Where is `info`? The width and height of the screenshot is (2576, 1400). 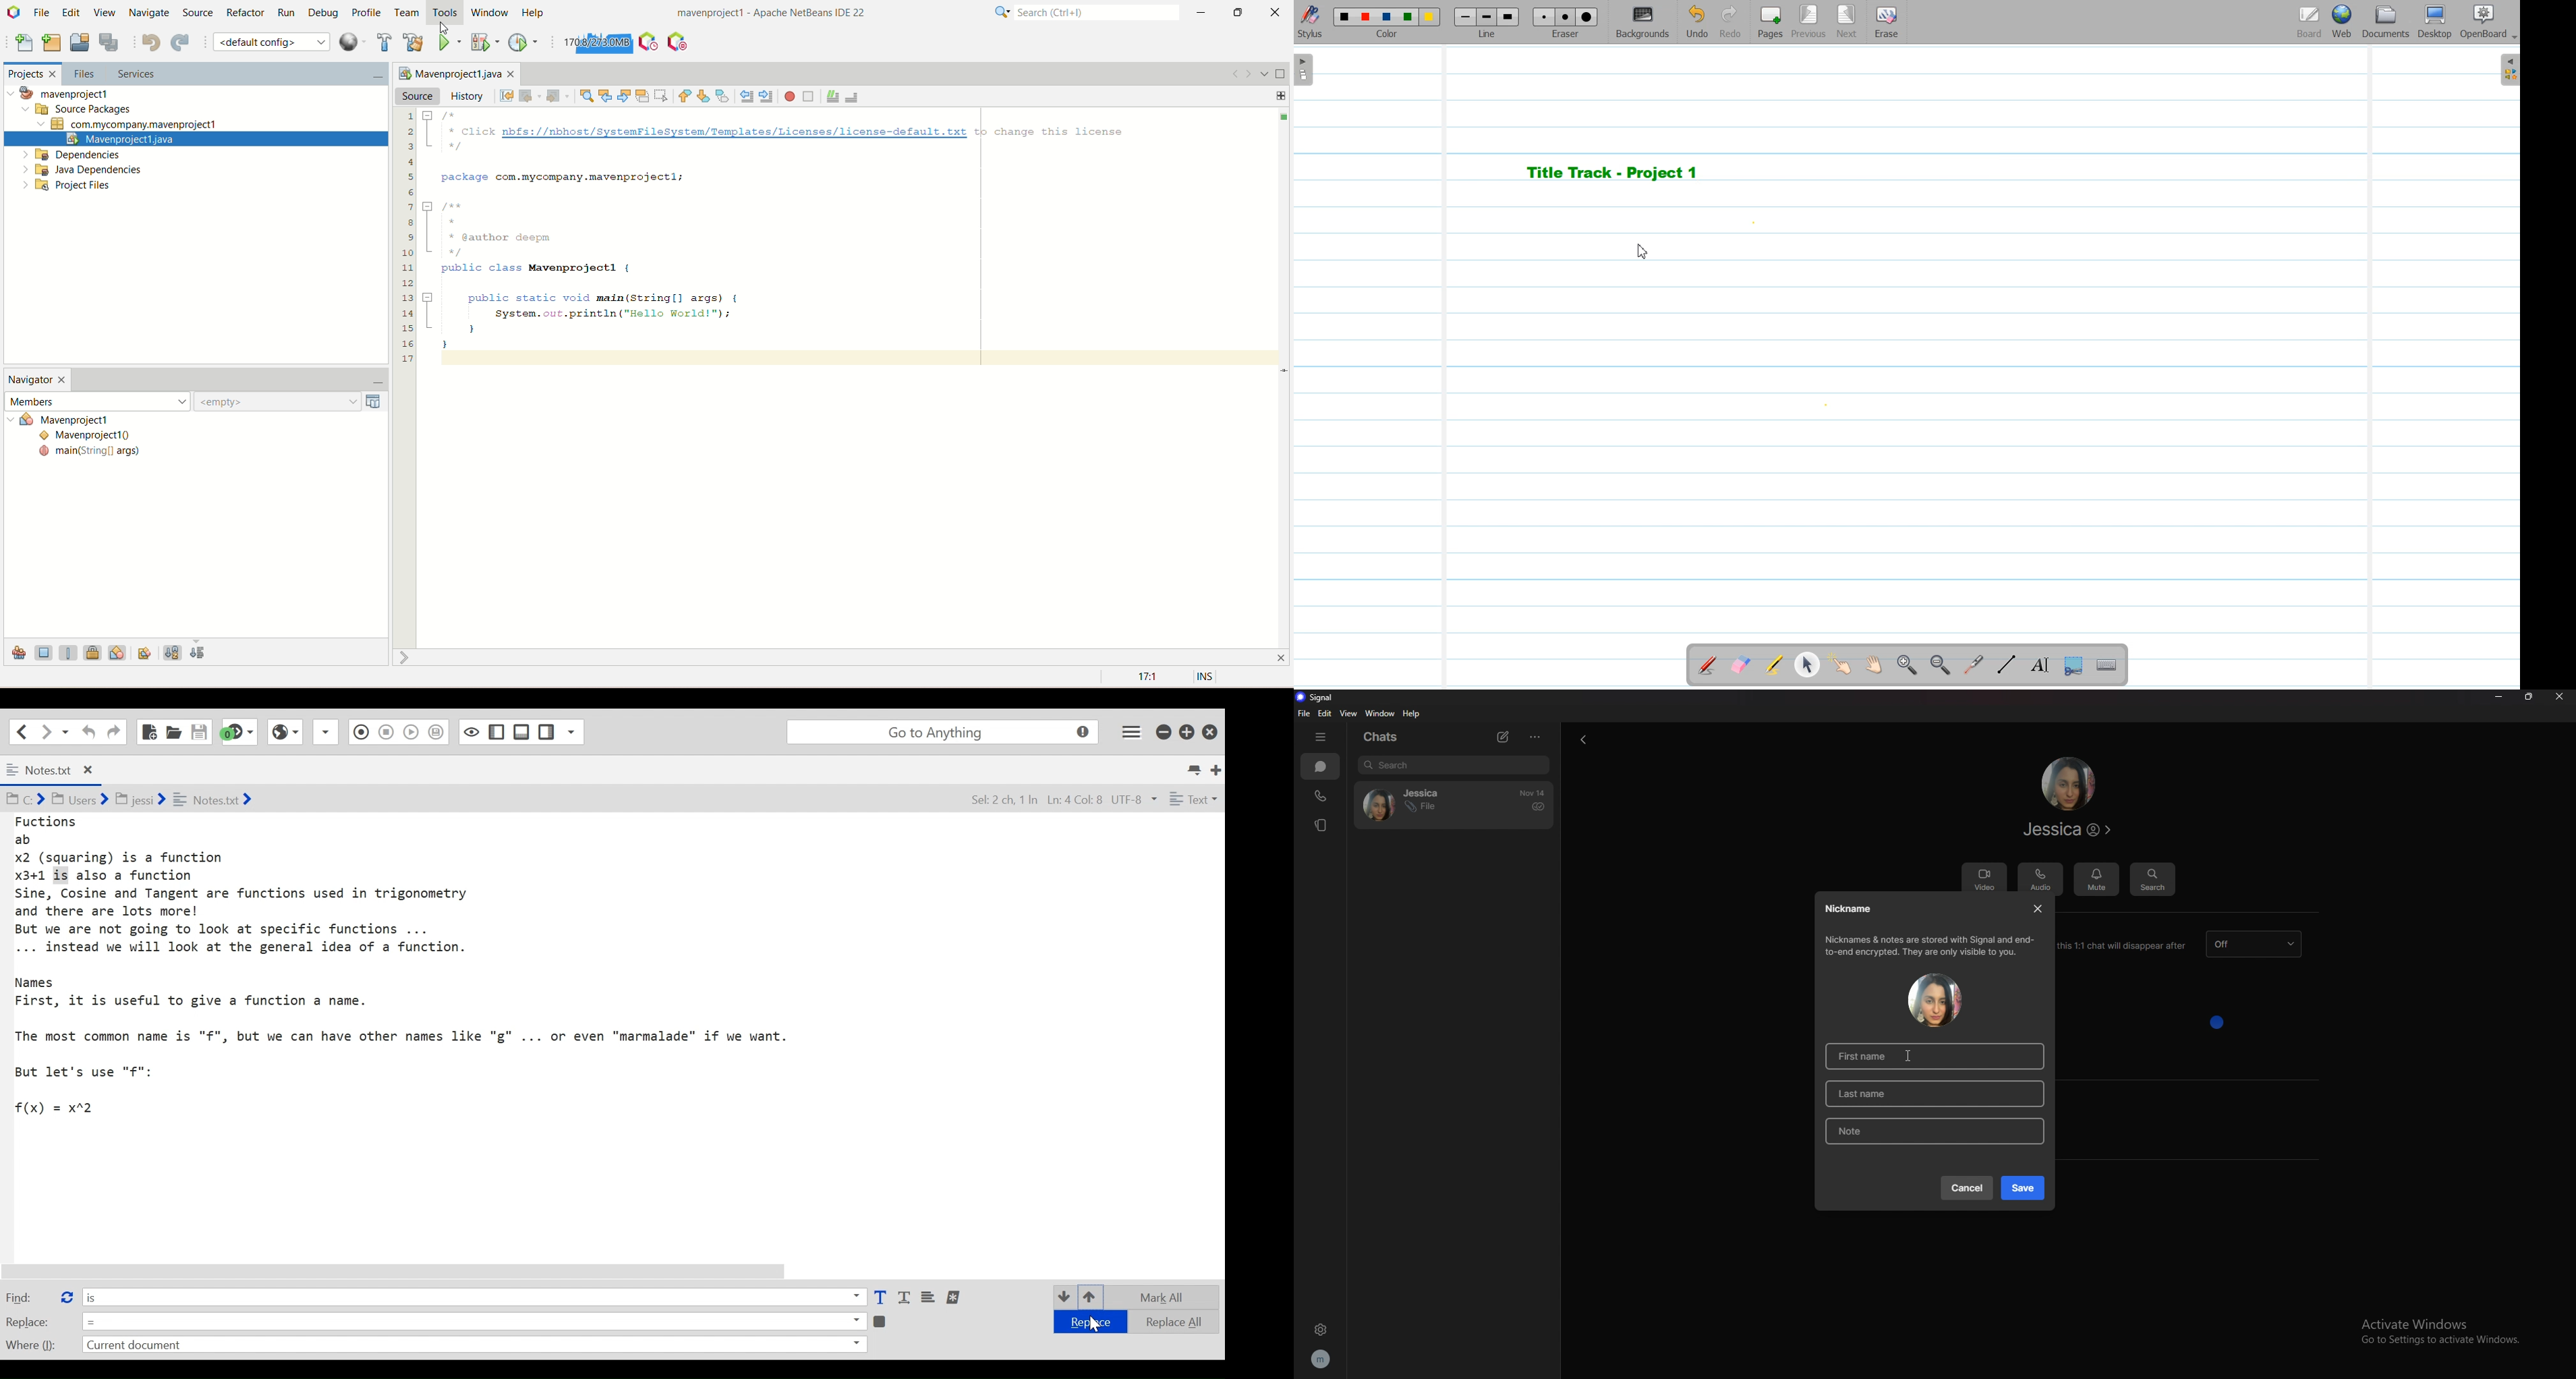
info is located at coordinates (1932, 945).